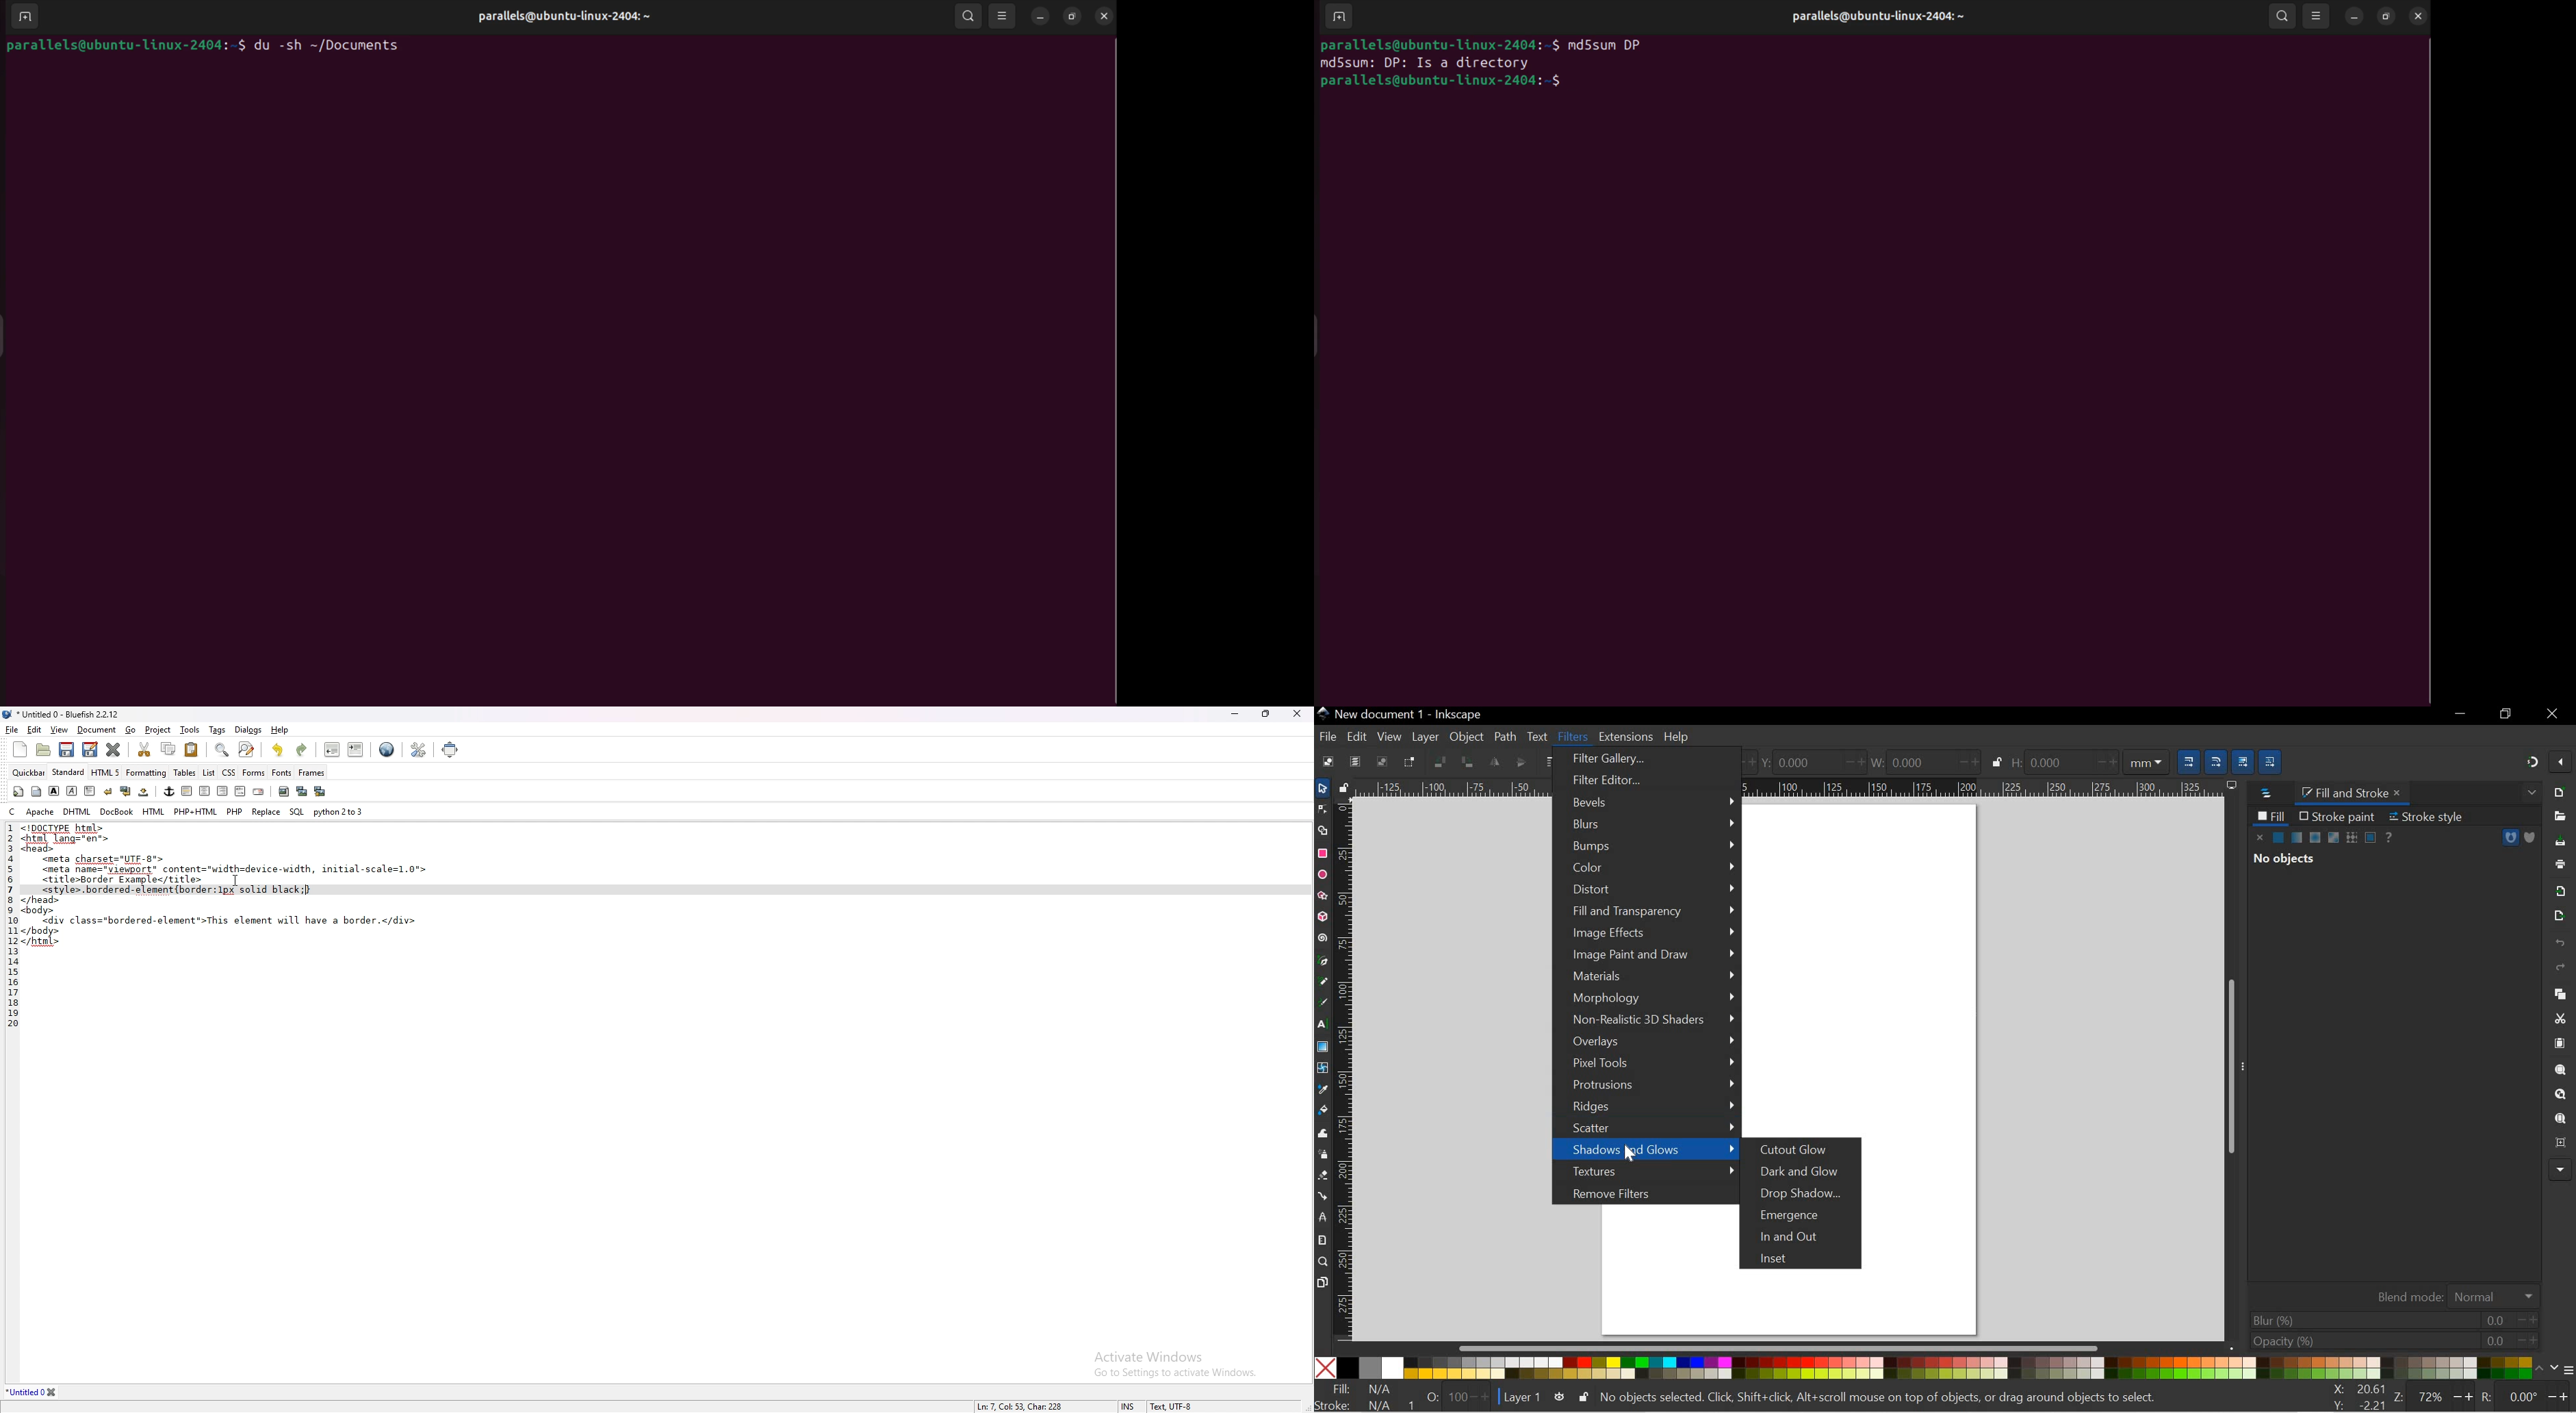  What do you see at coordinates (2558, 992) in the screenshot?
I see `COPY` at bounding box center [2558, 992].